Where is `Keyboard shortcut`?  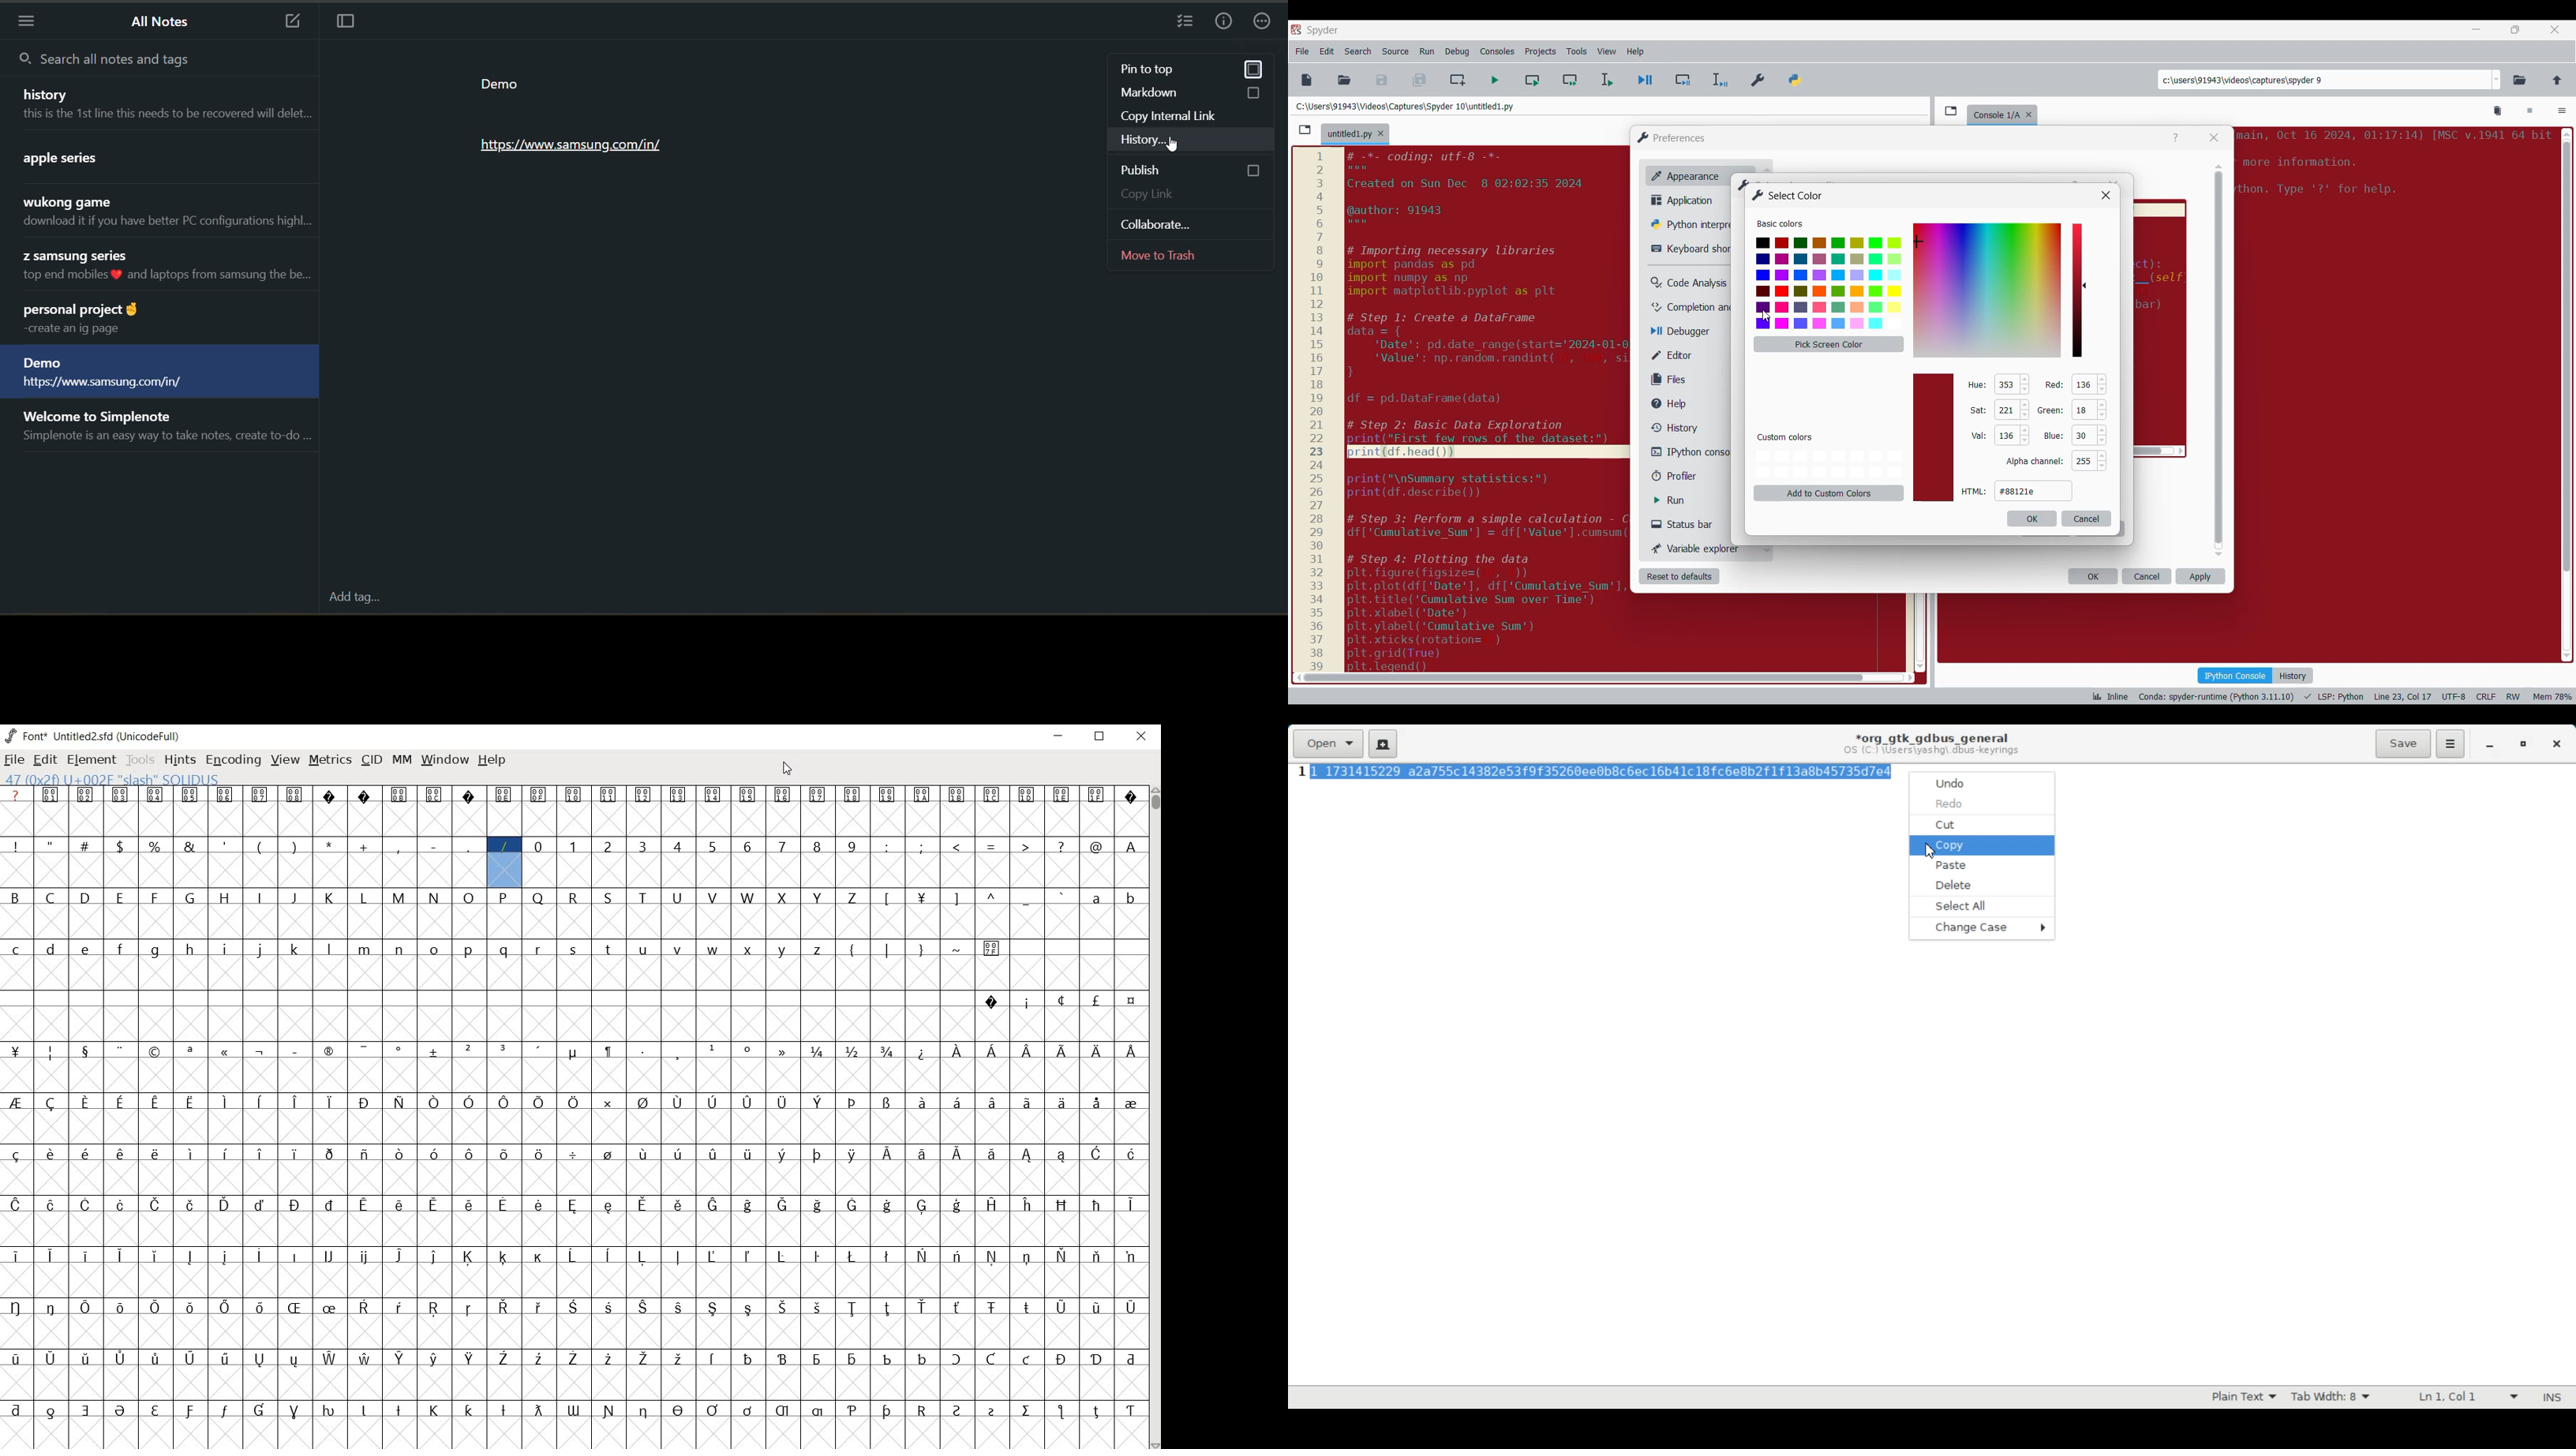 Keyboard shortcut is located at coordinates (1690, 249).